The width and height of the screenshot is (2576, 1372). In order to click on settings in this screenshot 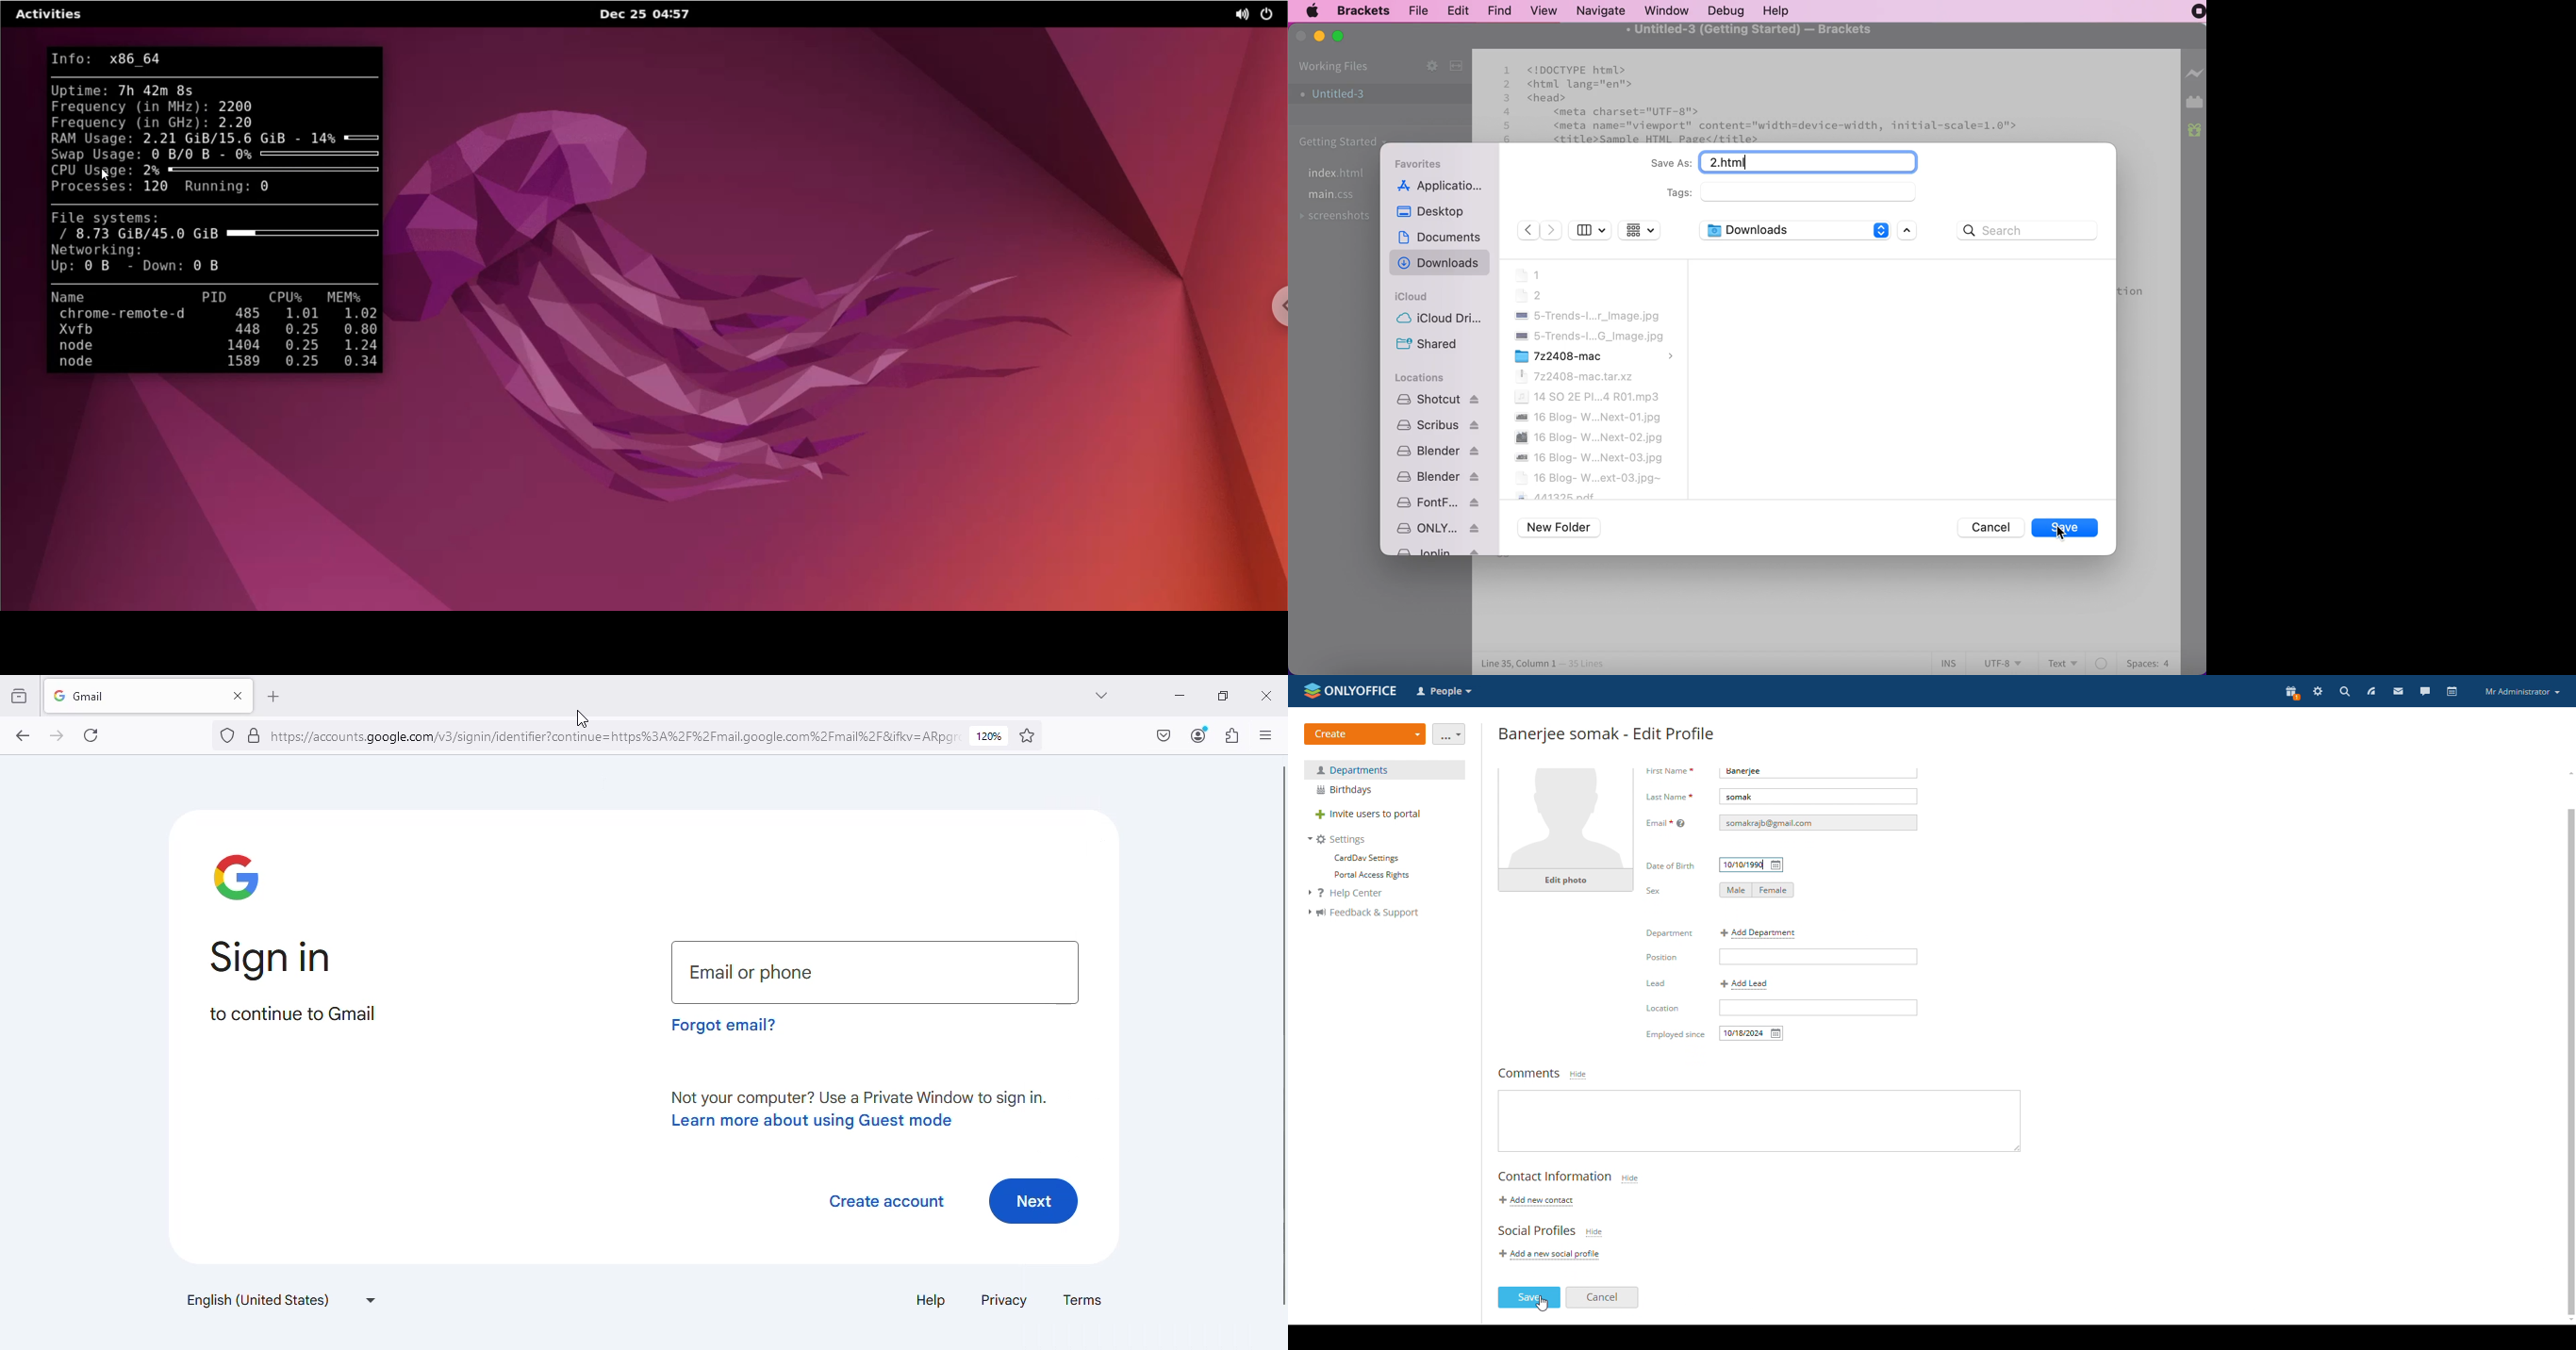, I will do `click(2318, 692)`.